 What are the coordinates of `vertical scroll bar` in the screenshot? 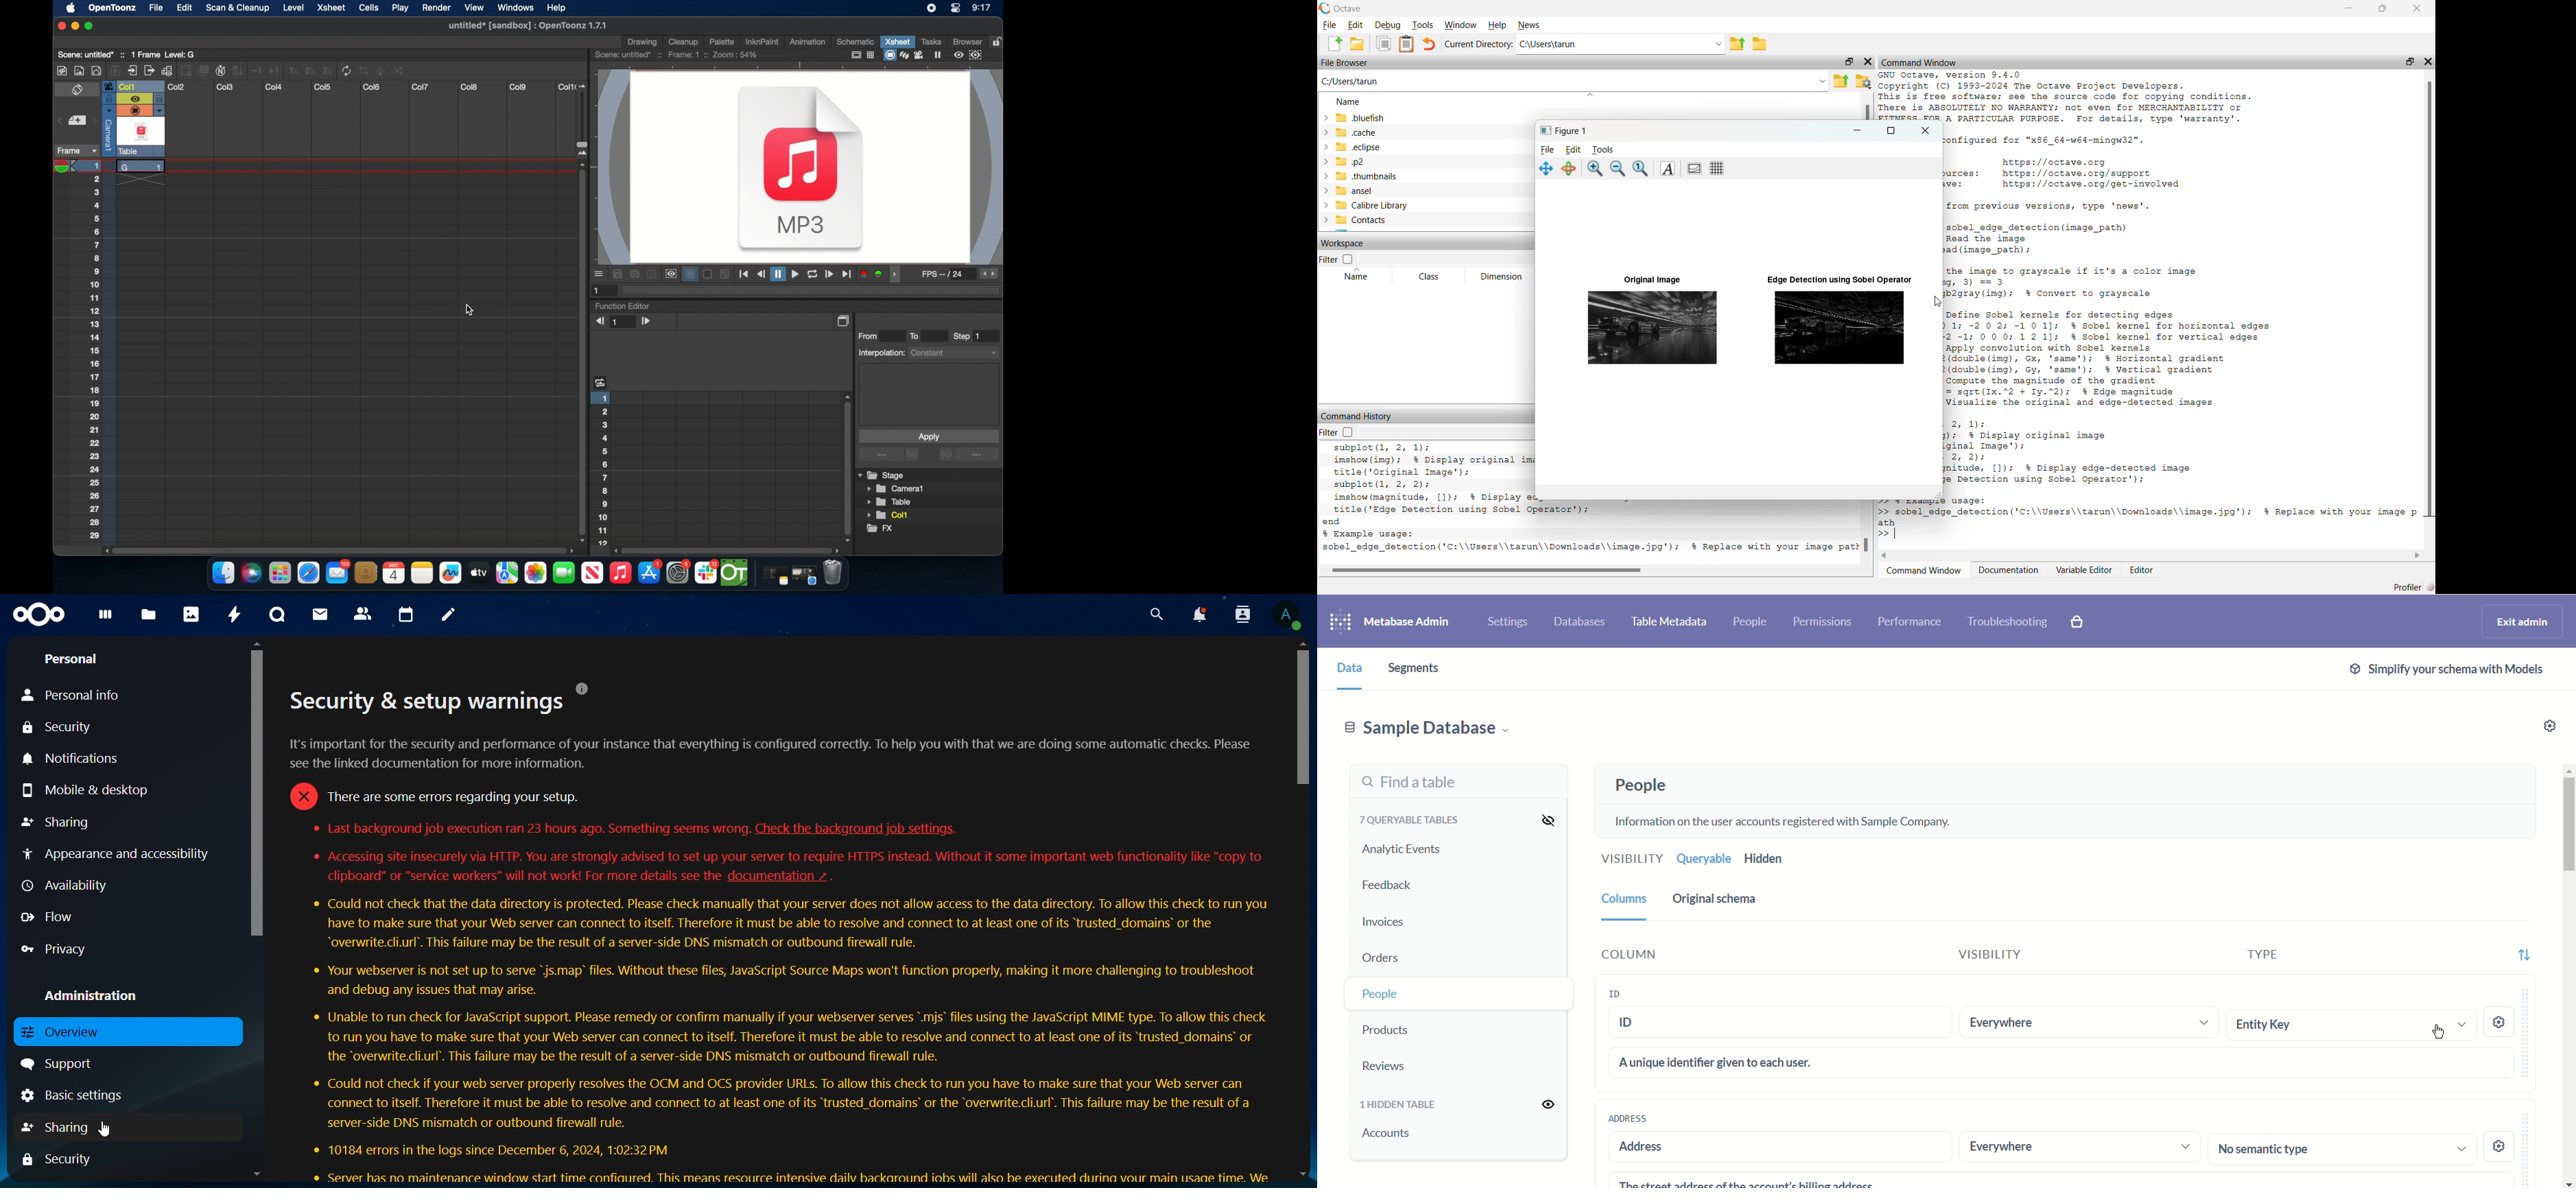 It's located at (2568, 976).